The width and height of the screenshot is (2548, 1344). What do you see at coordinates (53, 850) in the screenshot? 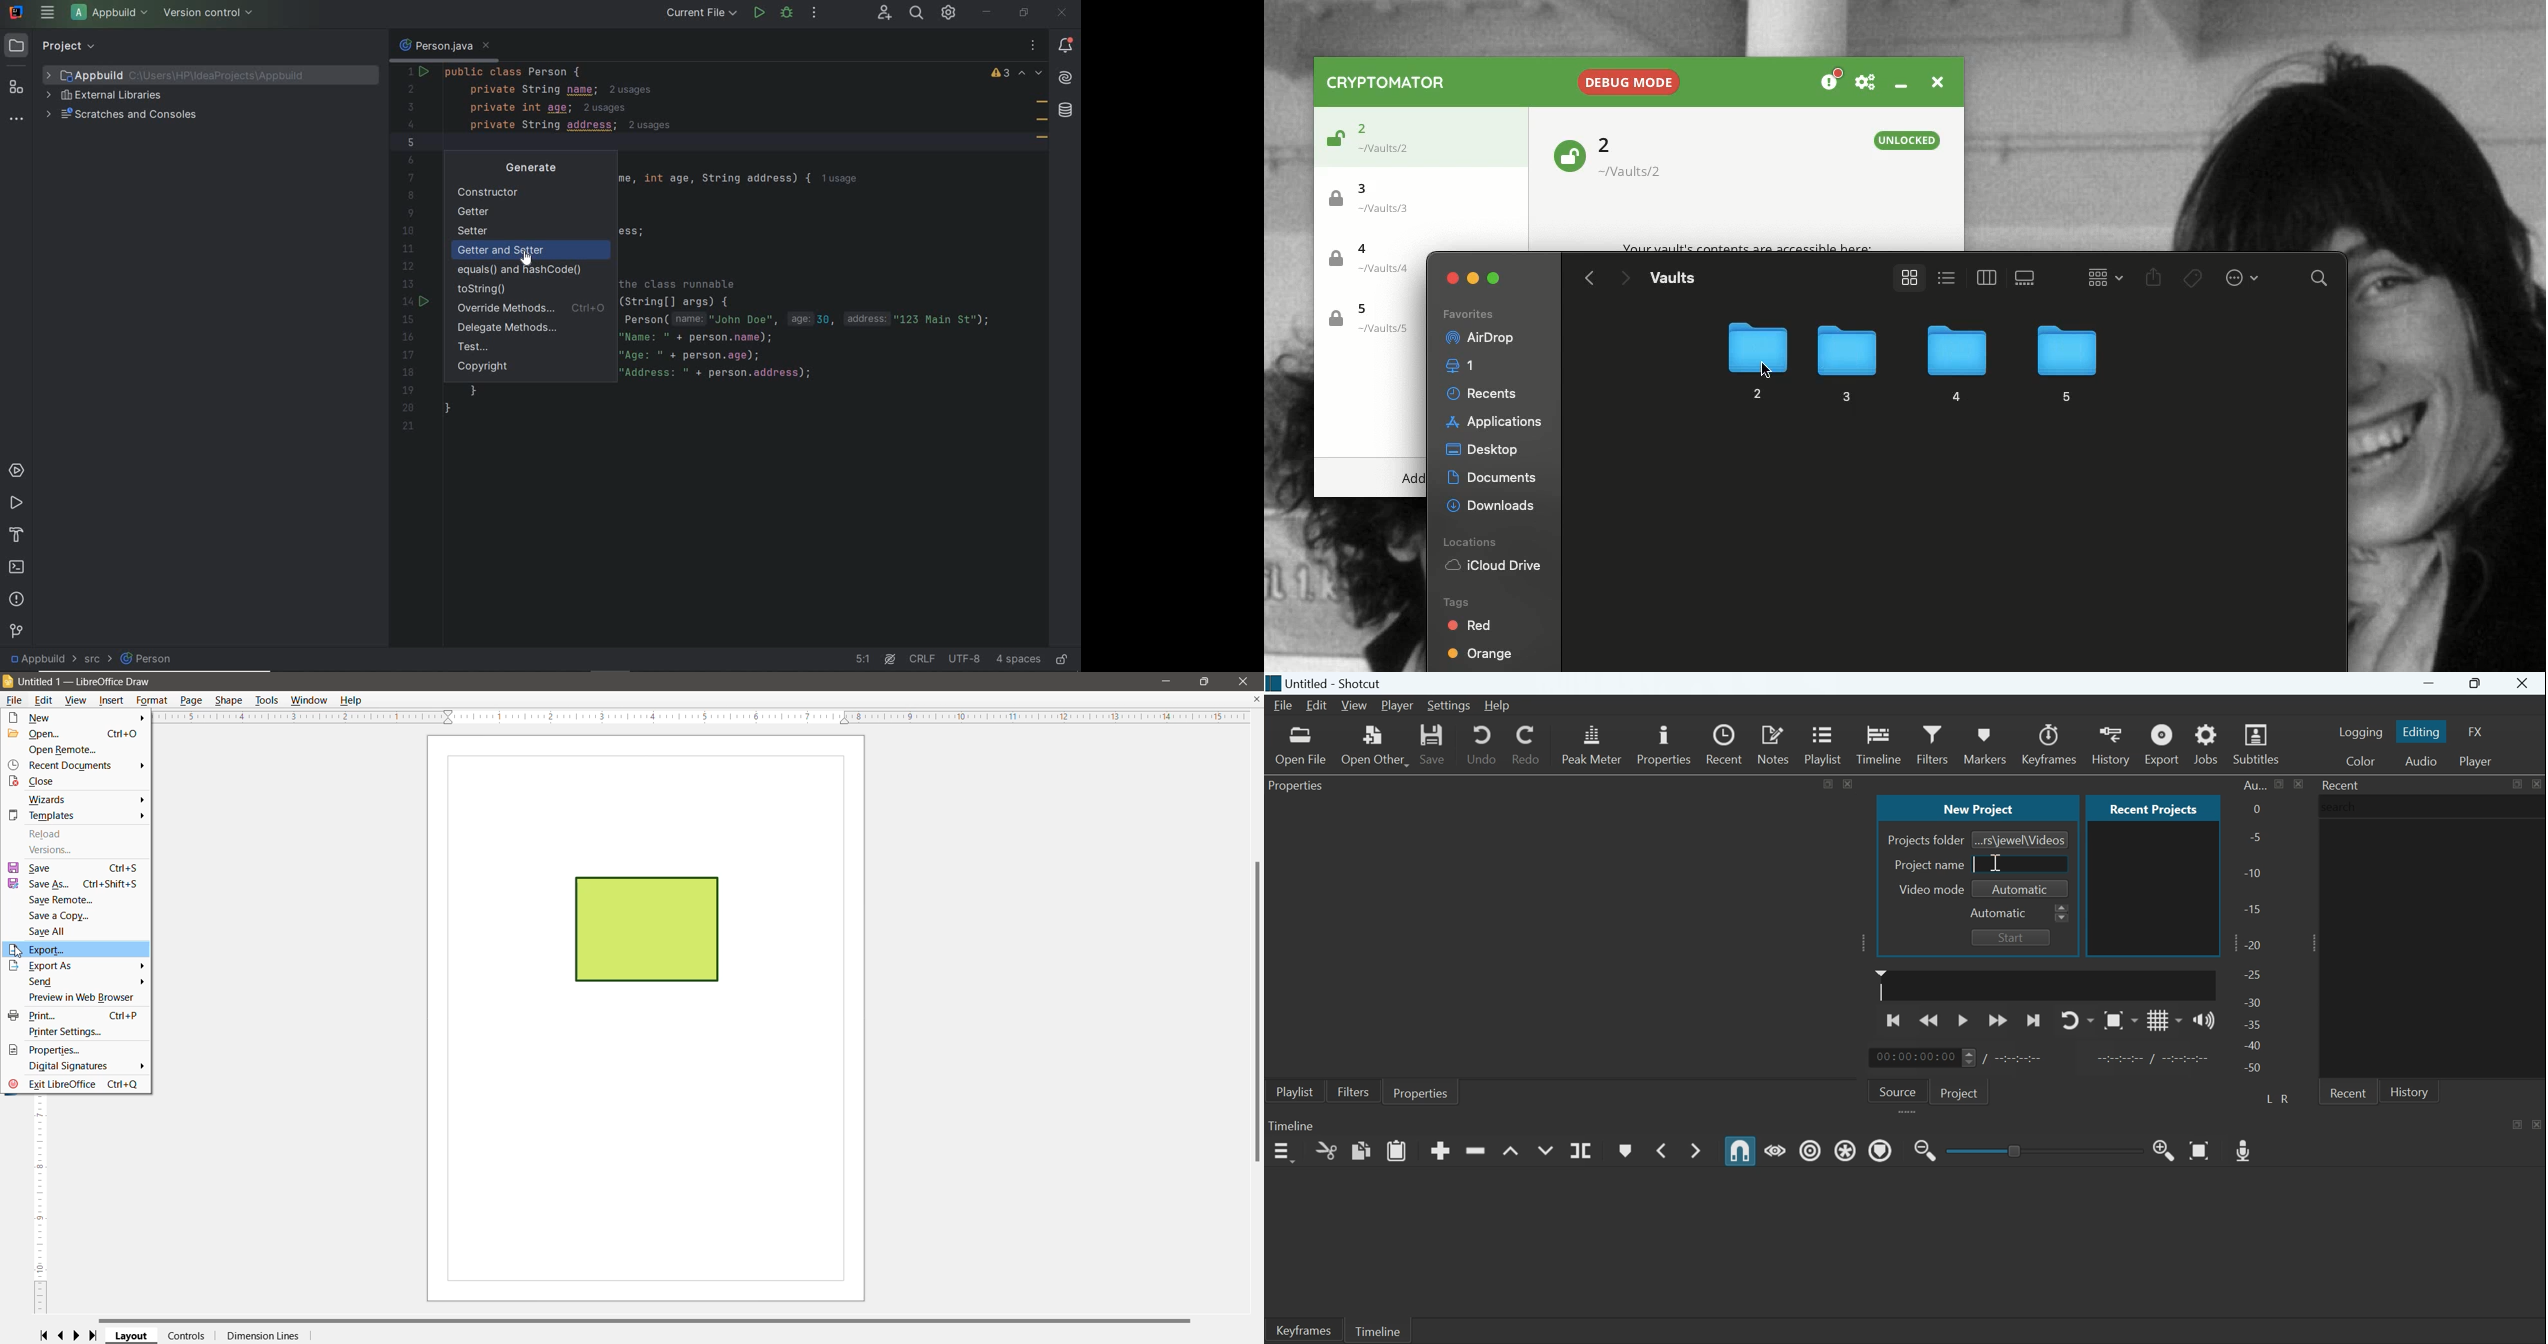
I see `Versions` at bounding box center [53, 850].